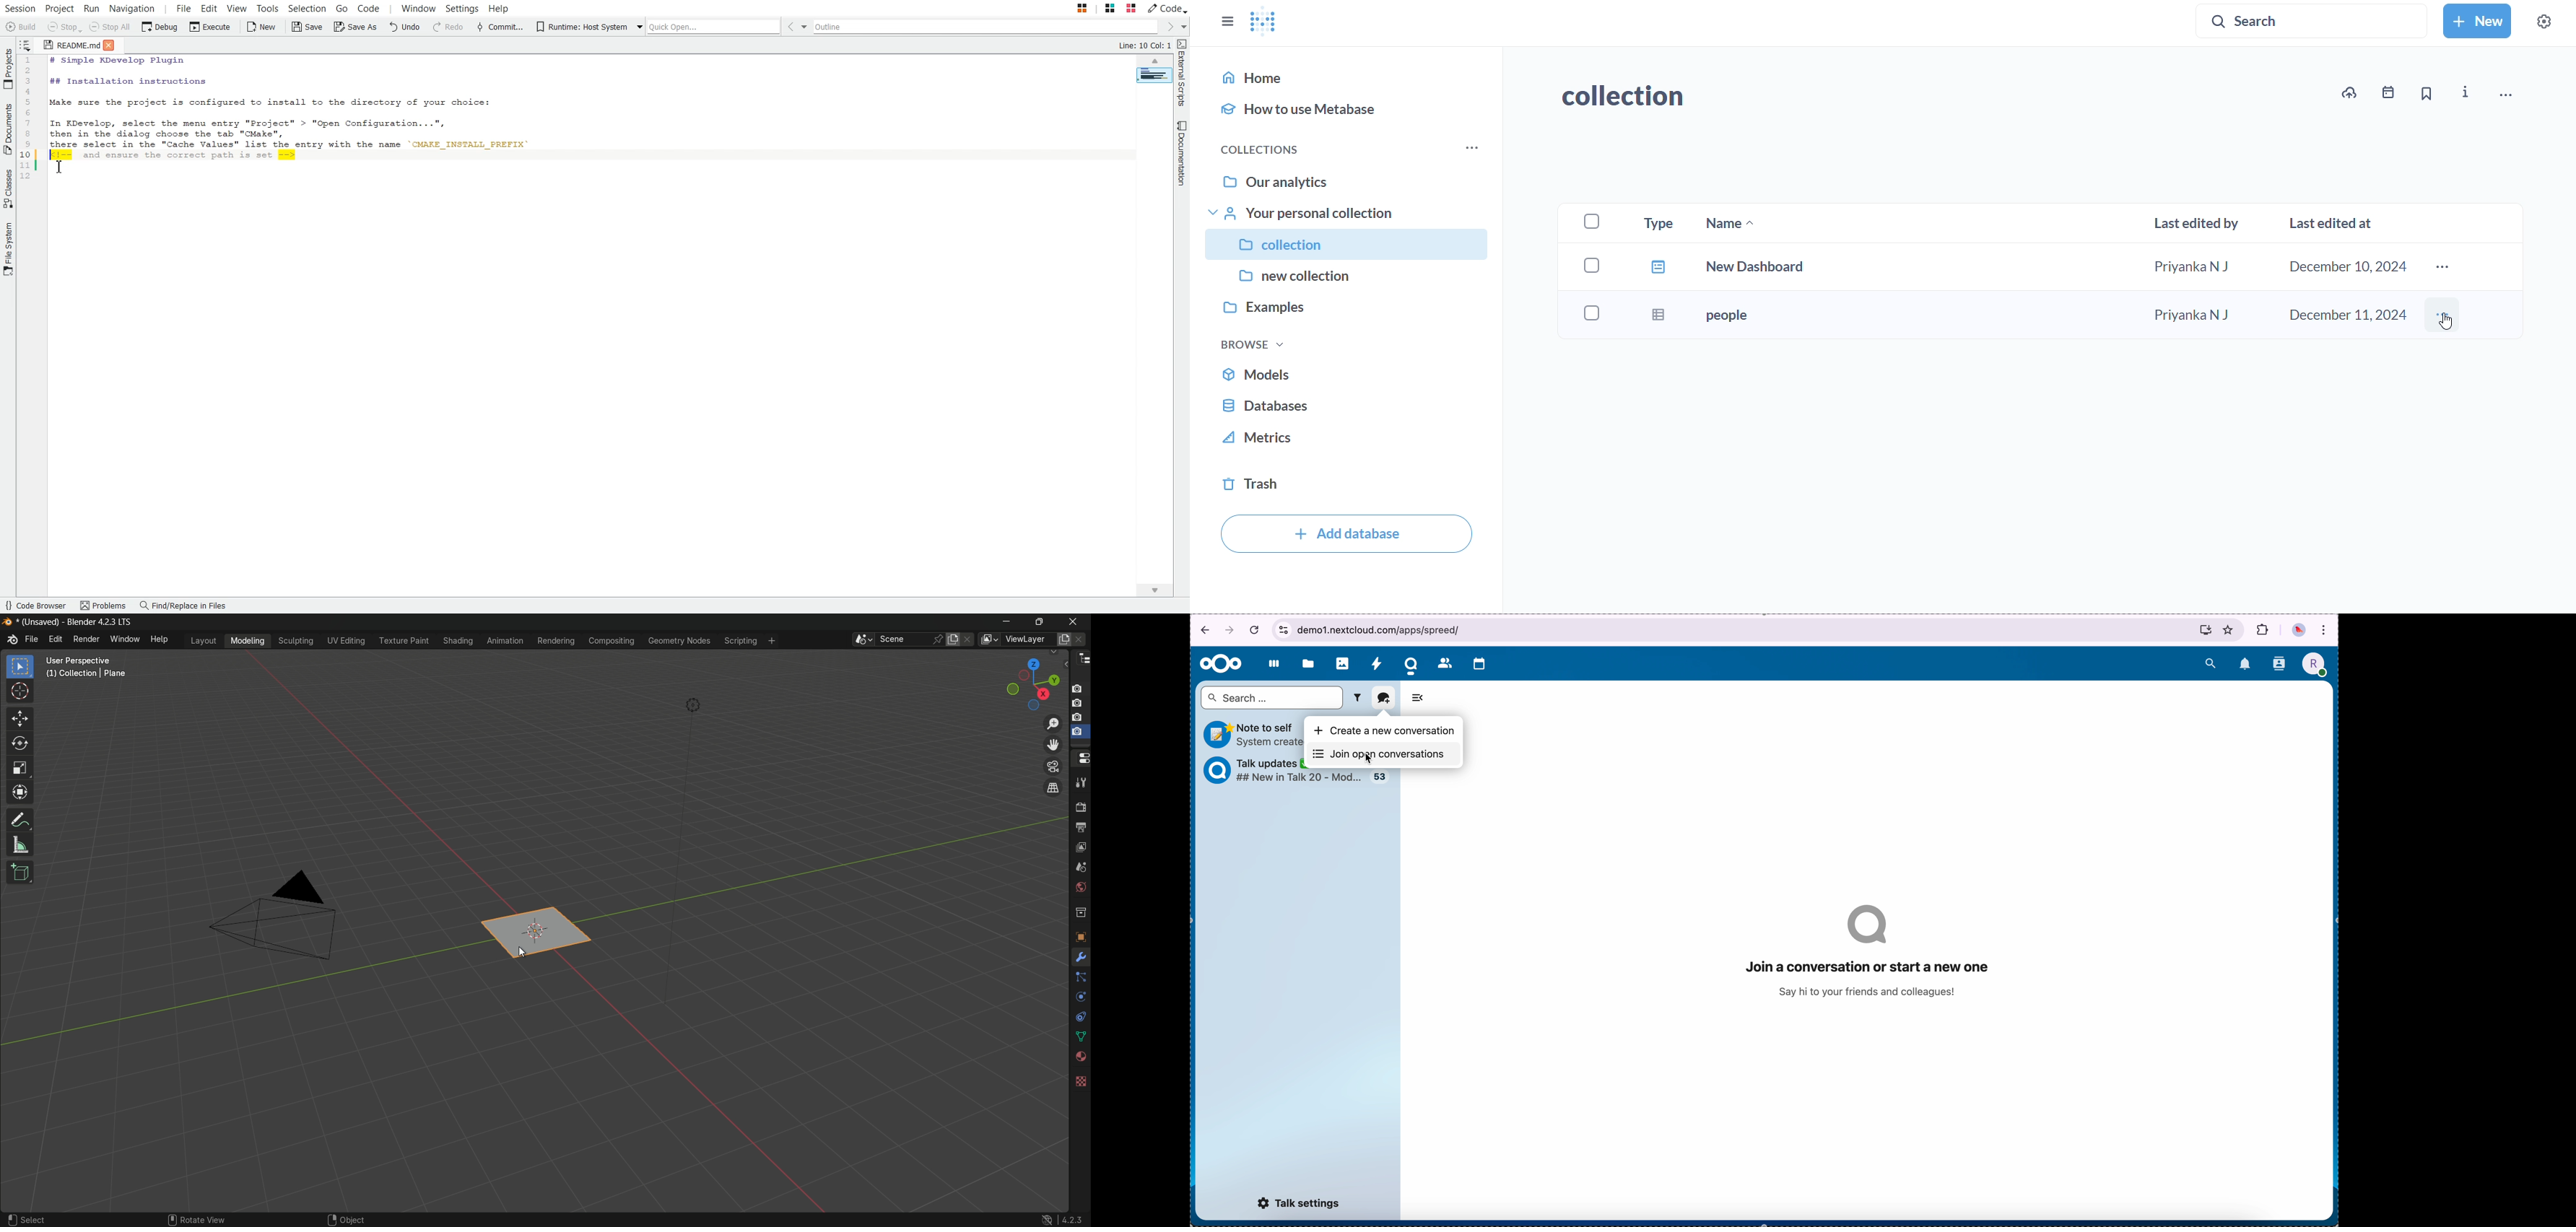 The image size is (2576, 1232). Describe the element at coordinates (1220, 665) in the screenshot. I see `Nextcloud logo` at that location.